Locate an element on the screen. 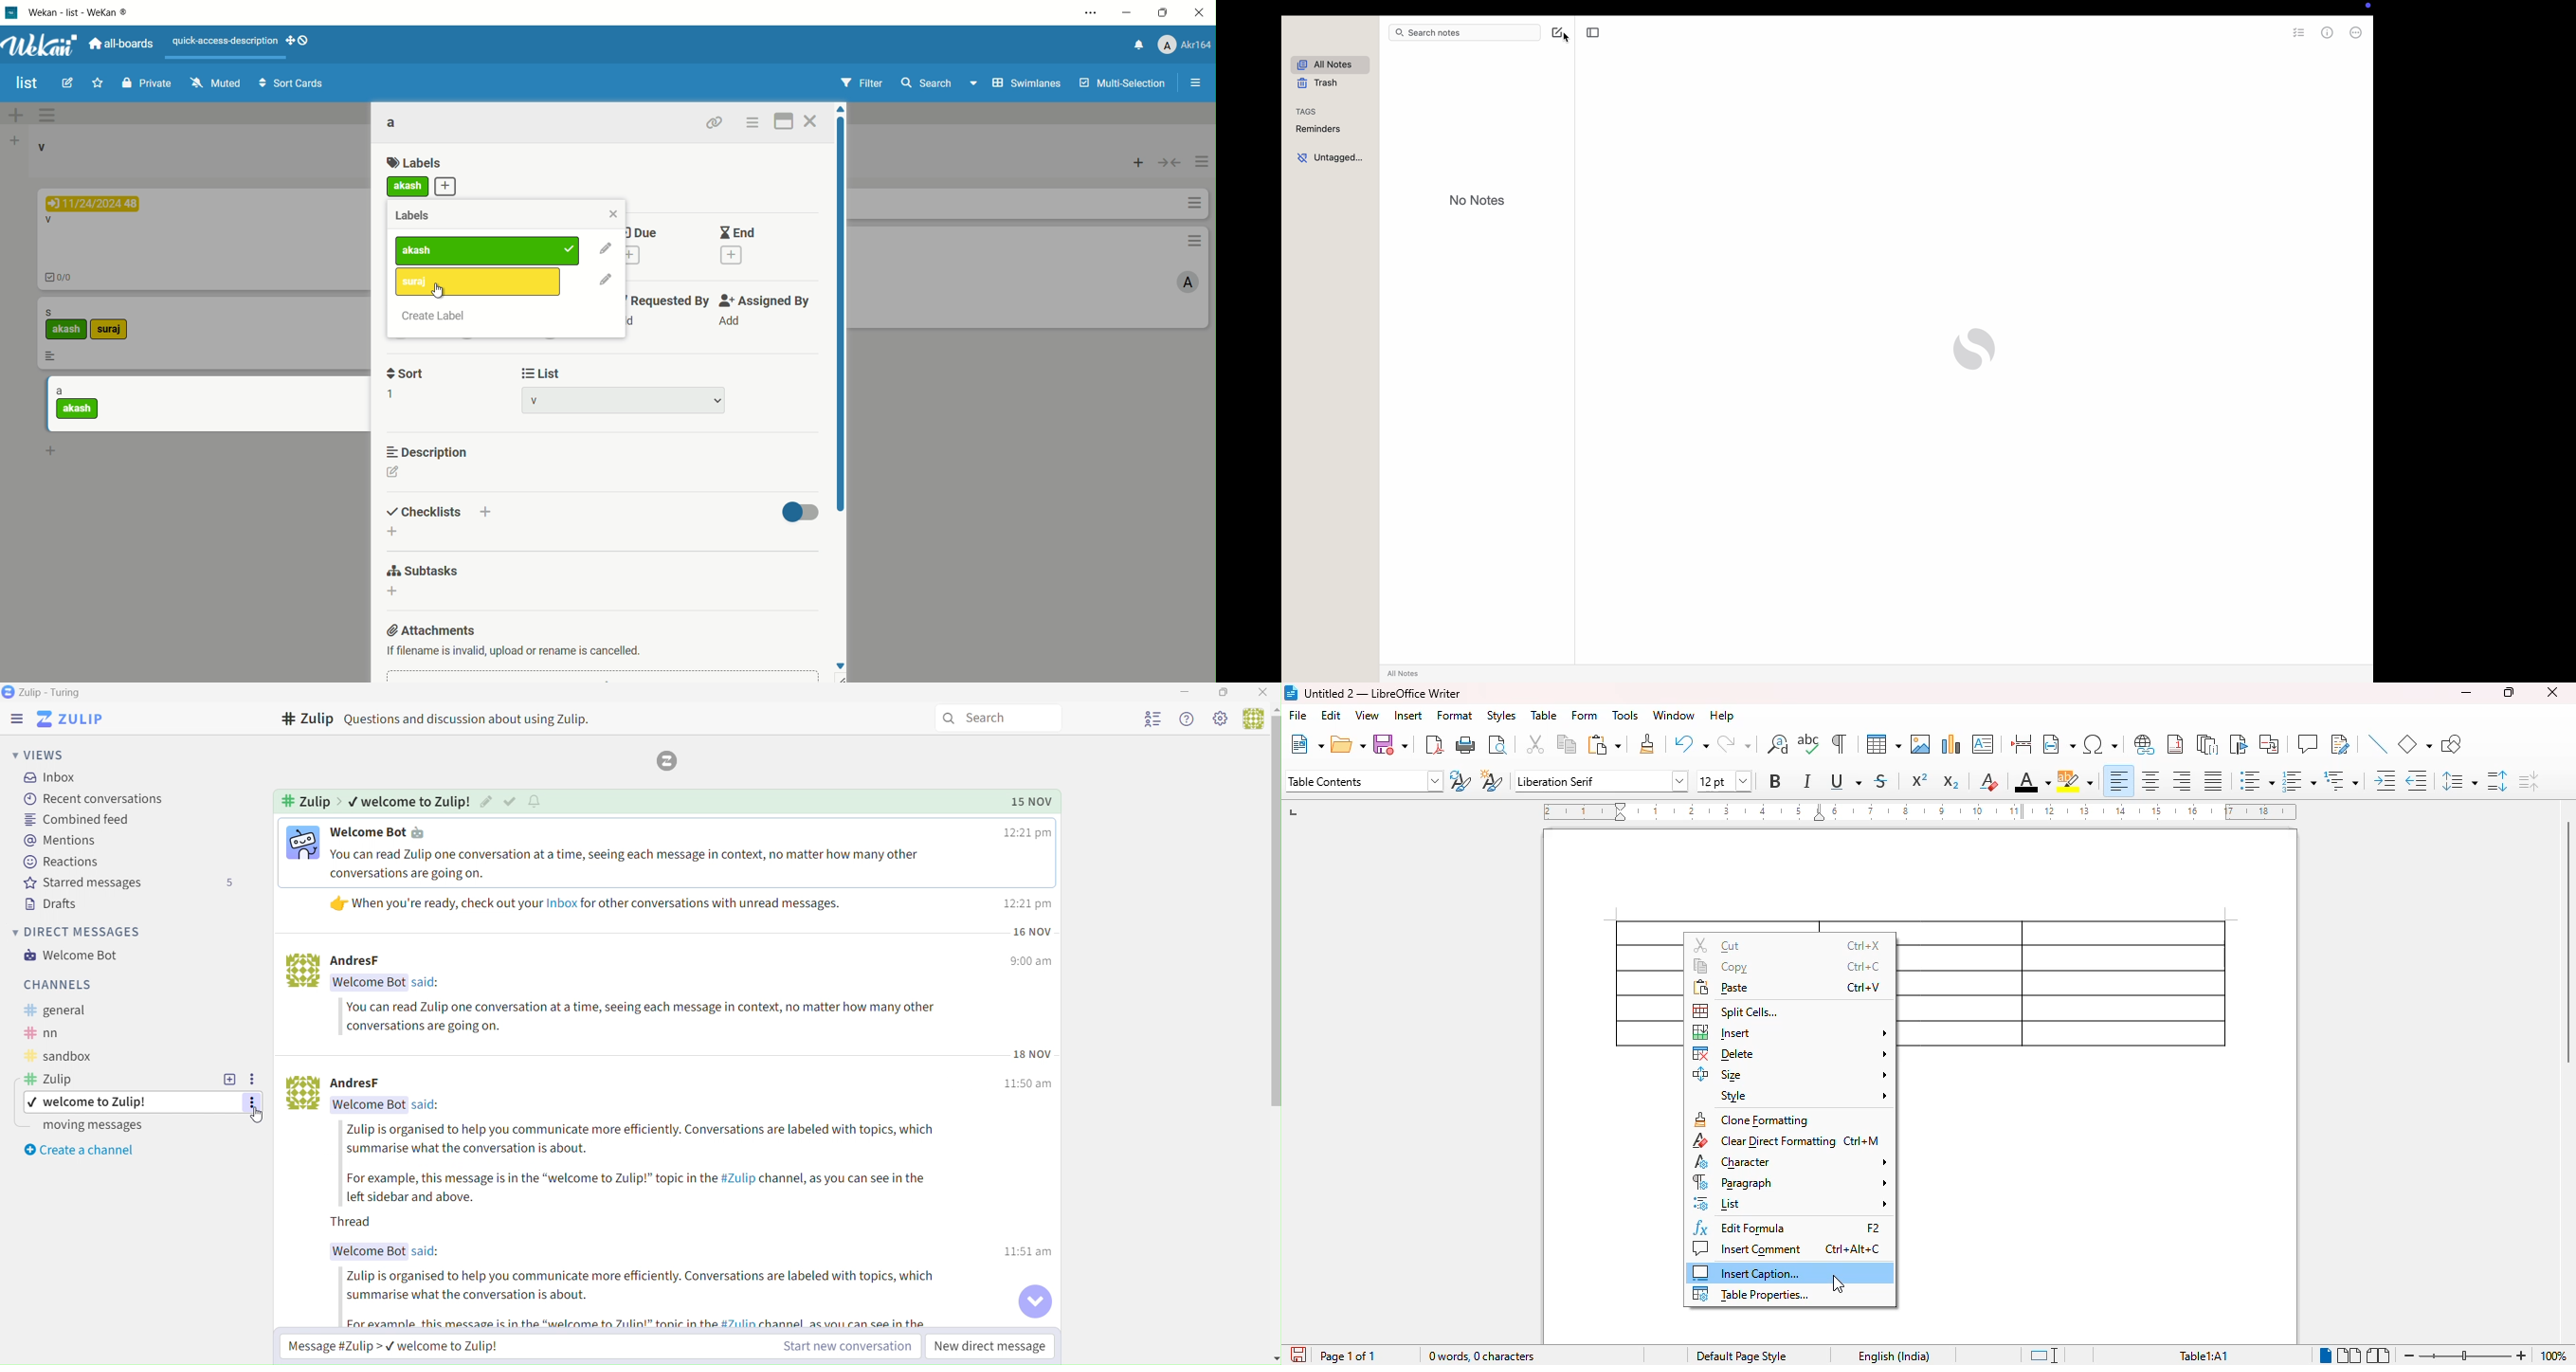  minimize is located at coordinates (2466, 692).